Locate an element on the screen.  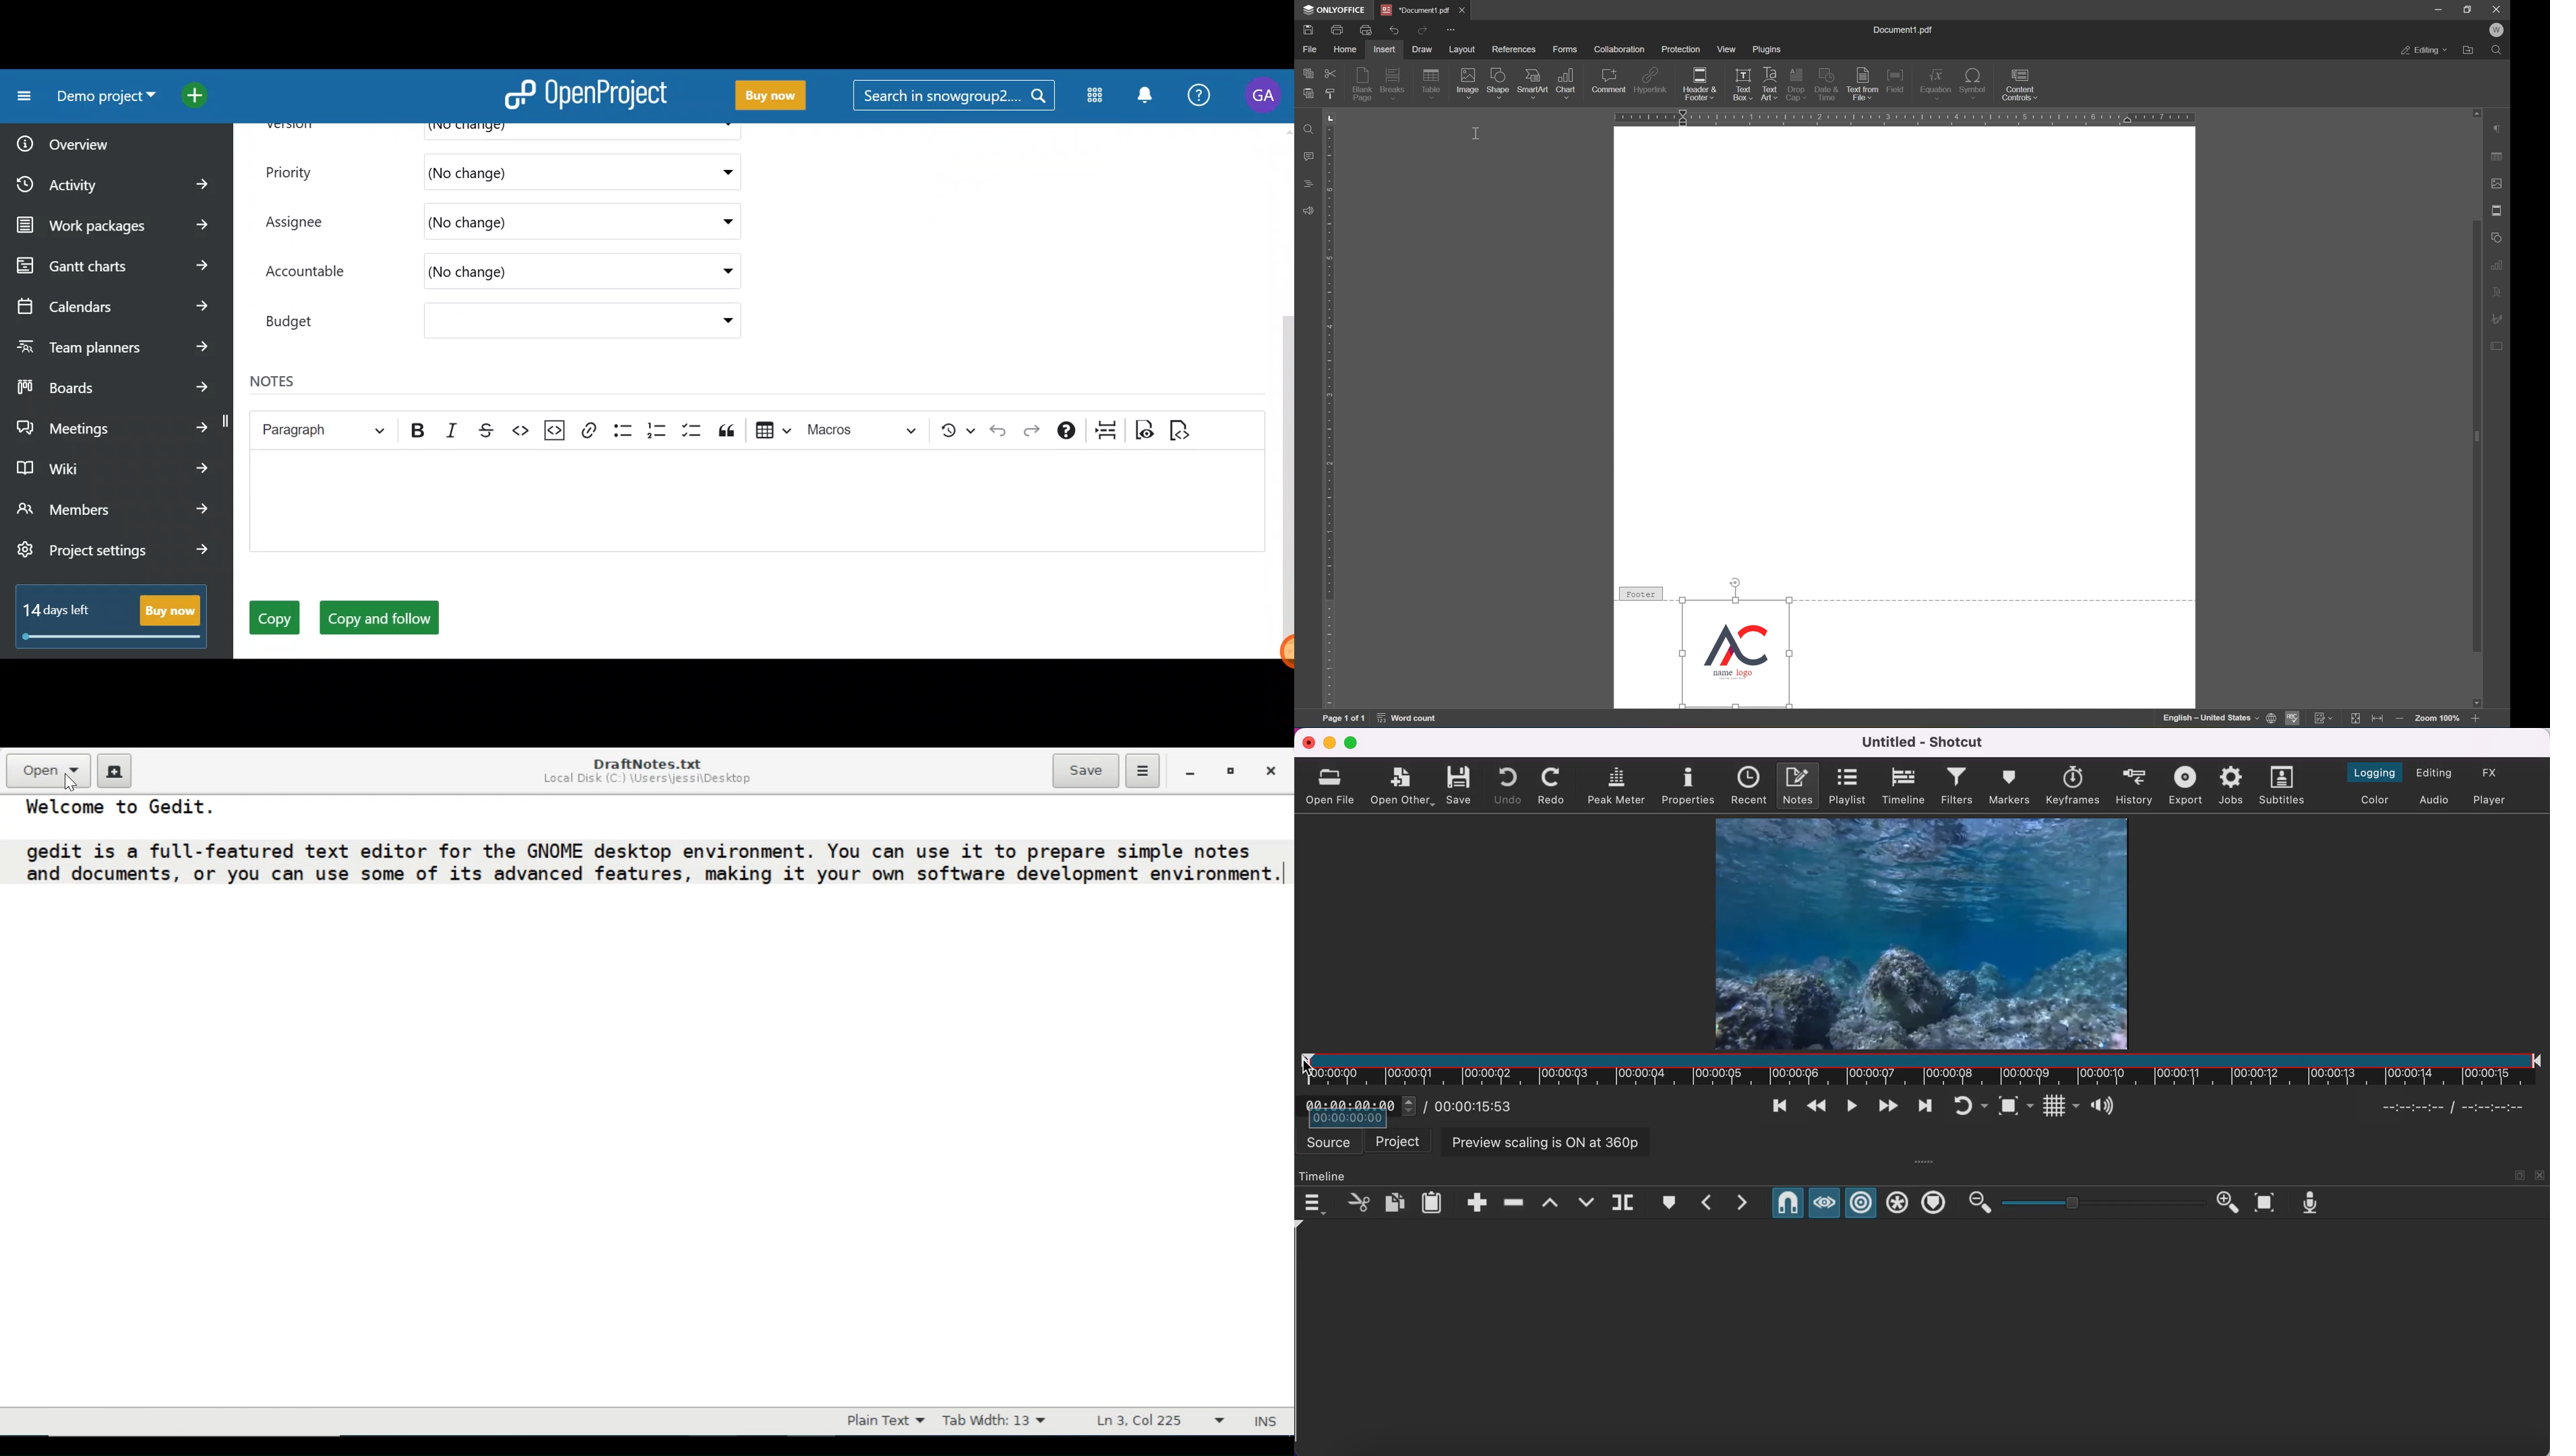
keyframes is located at coordinates (2075, 785).